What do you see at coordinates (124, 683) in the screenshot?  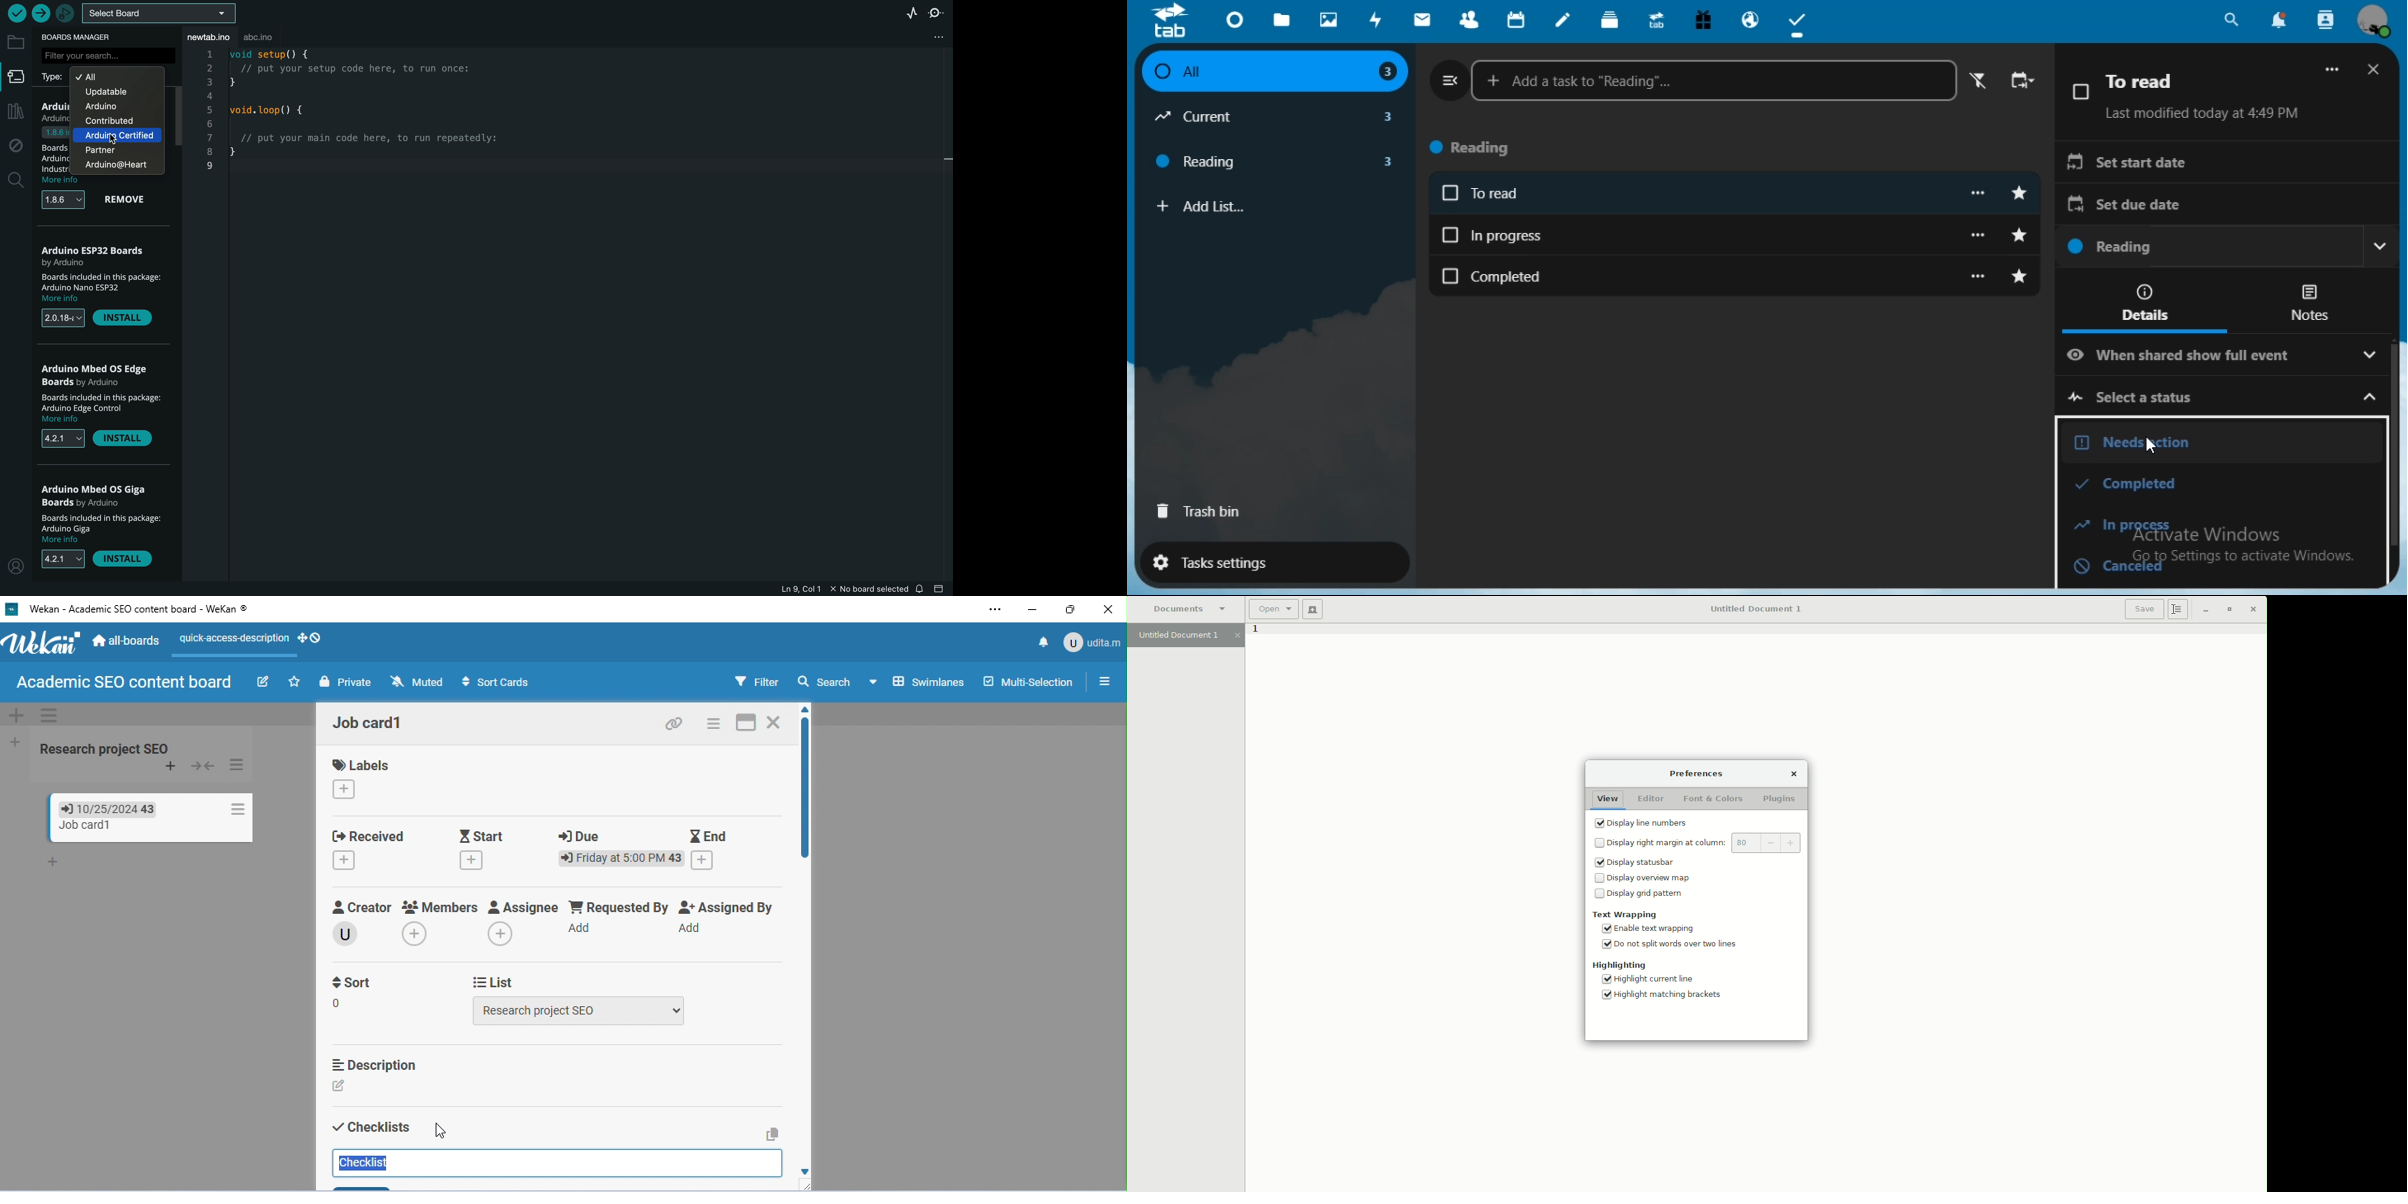 I see `board name: academic SEO content board` at bounding box center [124, 683].